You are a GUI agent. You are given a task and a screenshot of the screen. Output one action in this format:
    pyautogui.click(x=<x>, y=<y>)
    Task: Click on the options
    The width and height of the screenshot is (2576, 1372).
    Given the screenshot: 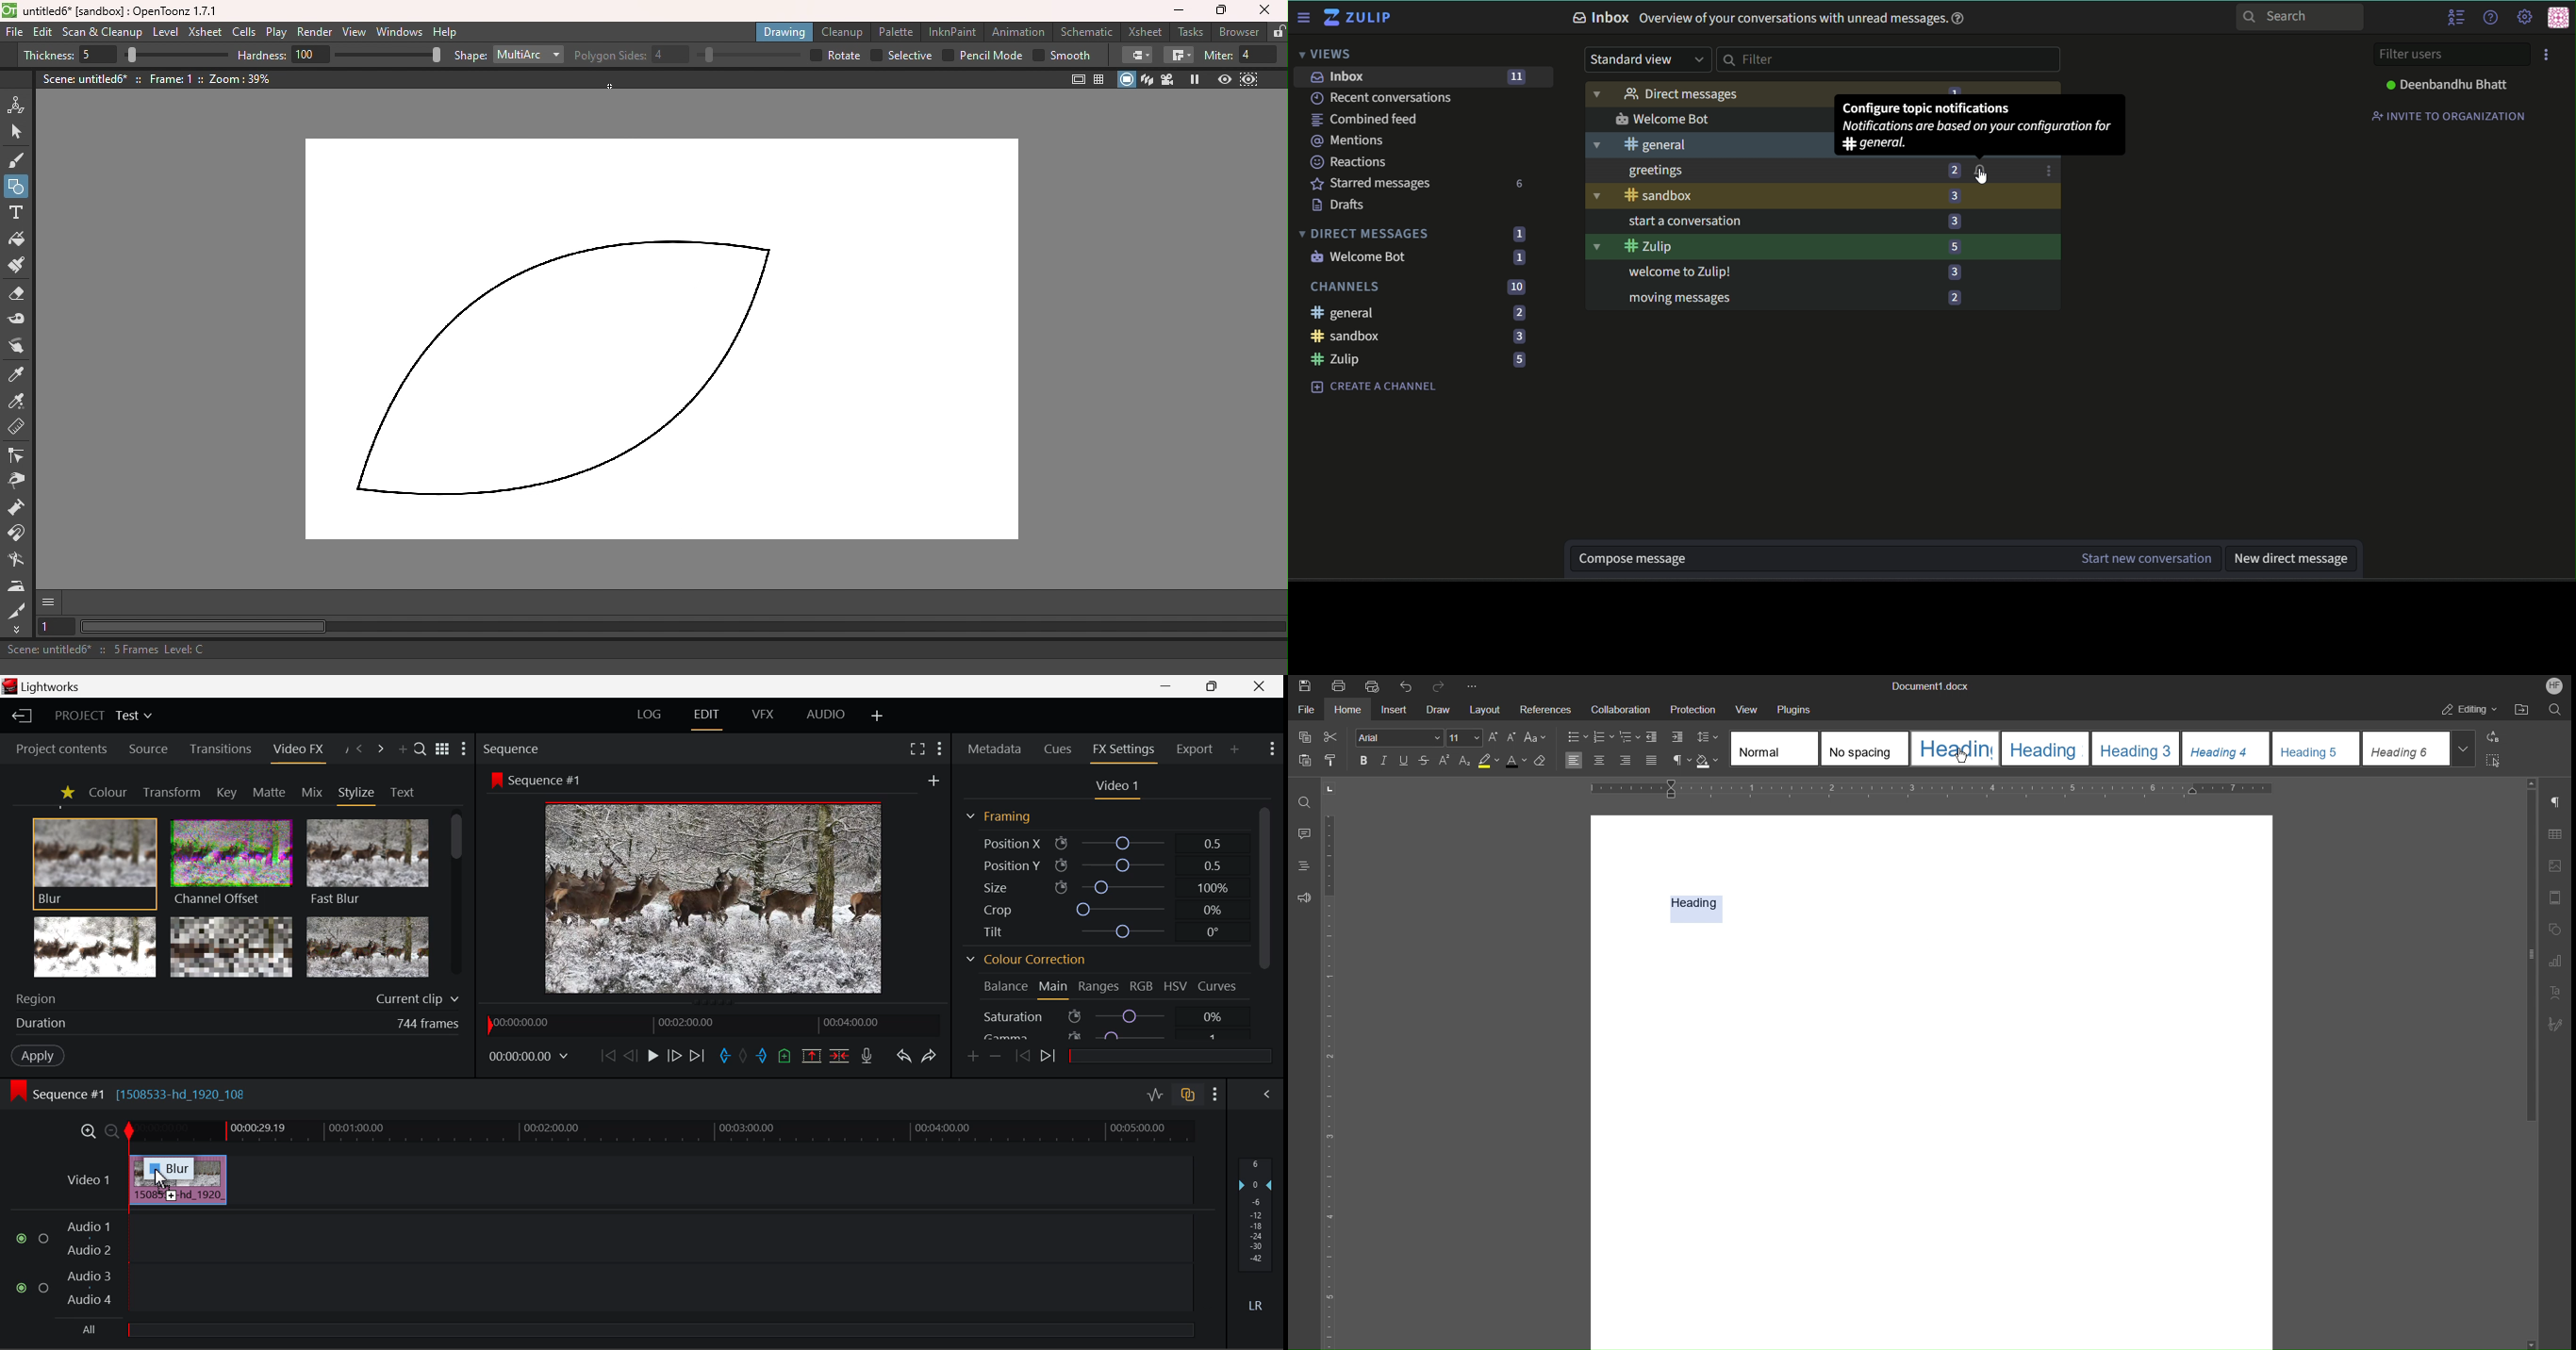 What is the action you would take?
    pyautogui.click(x=2048, y=170)
    